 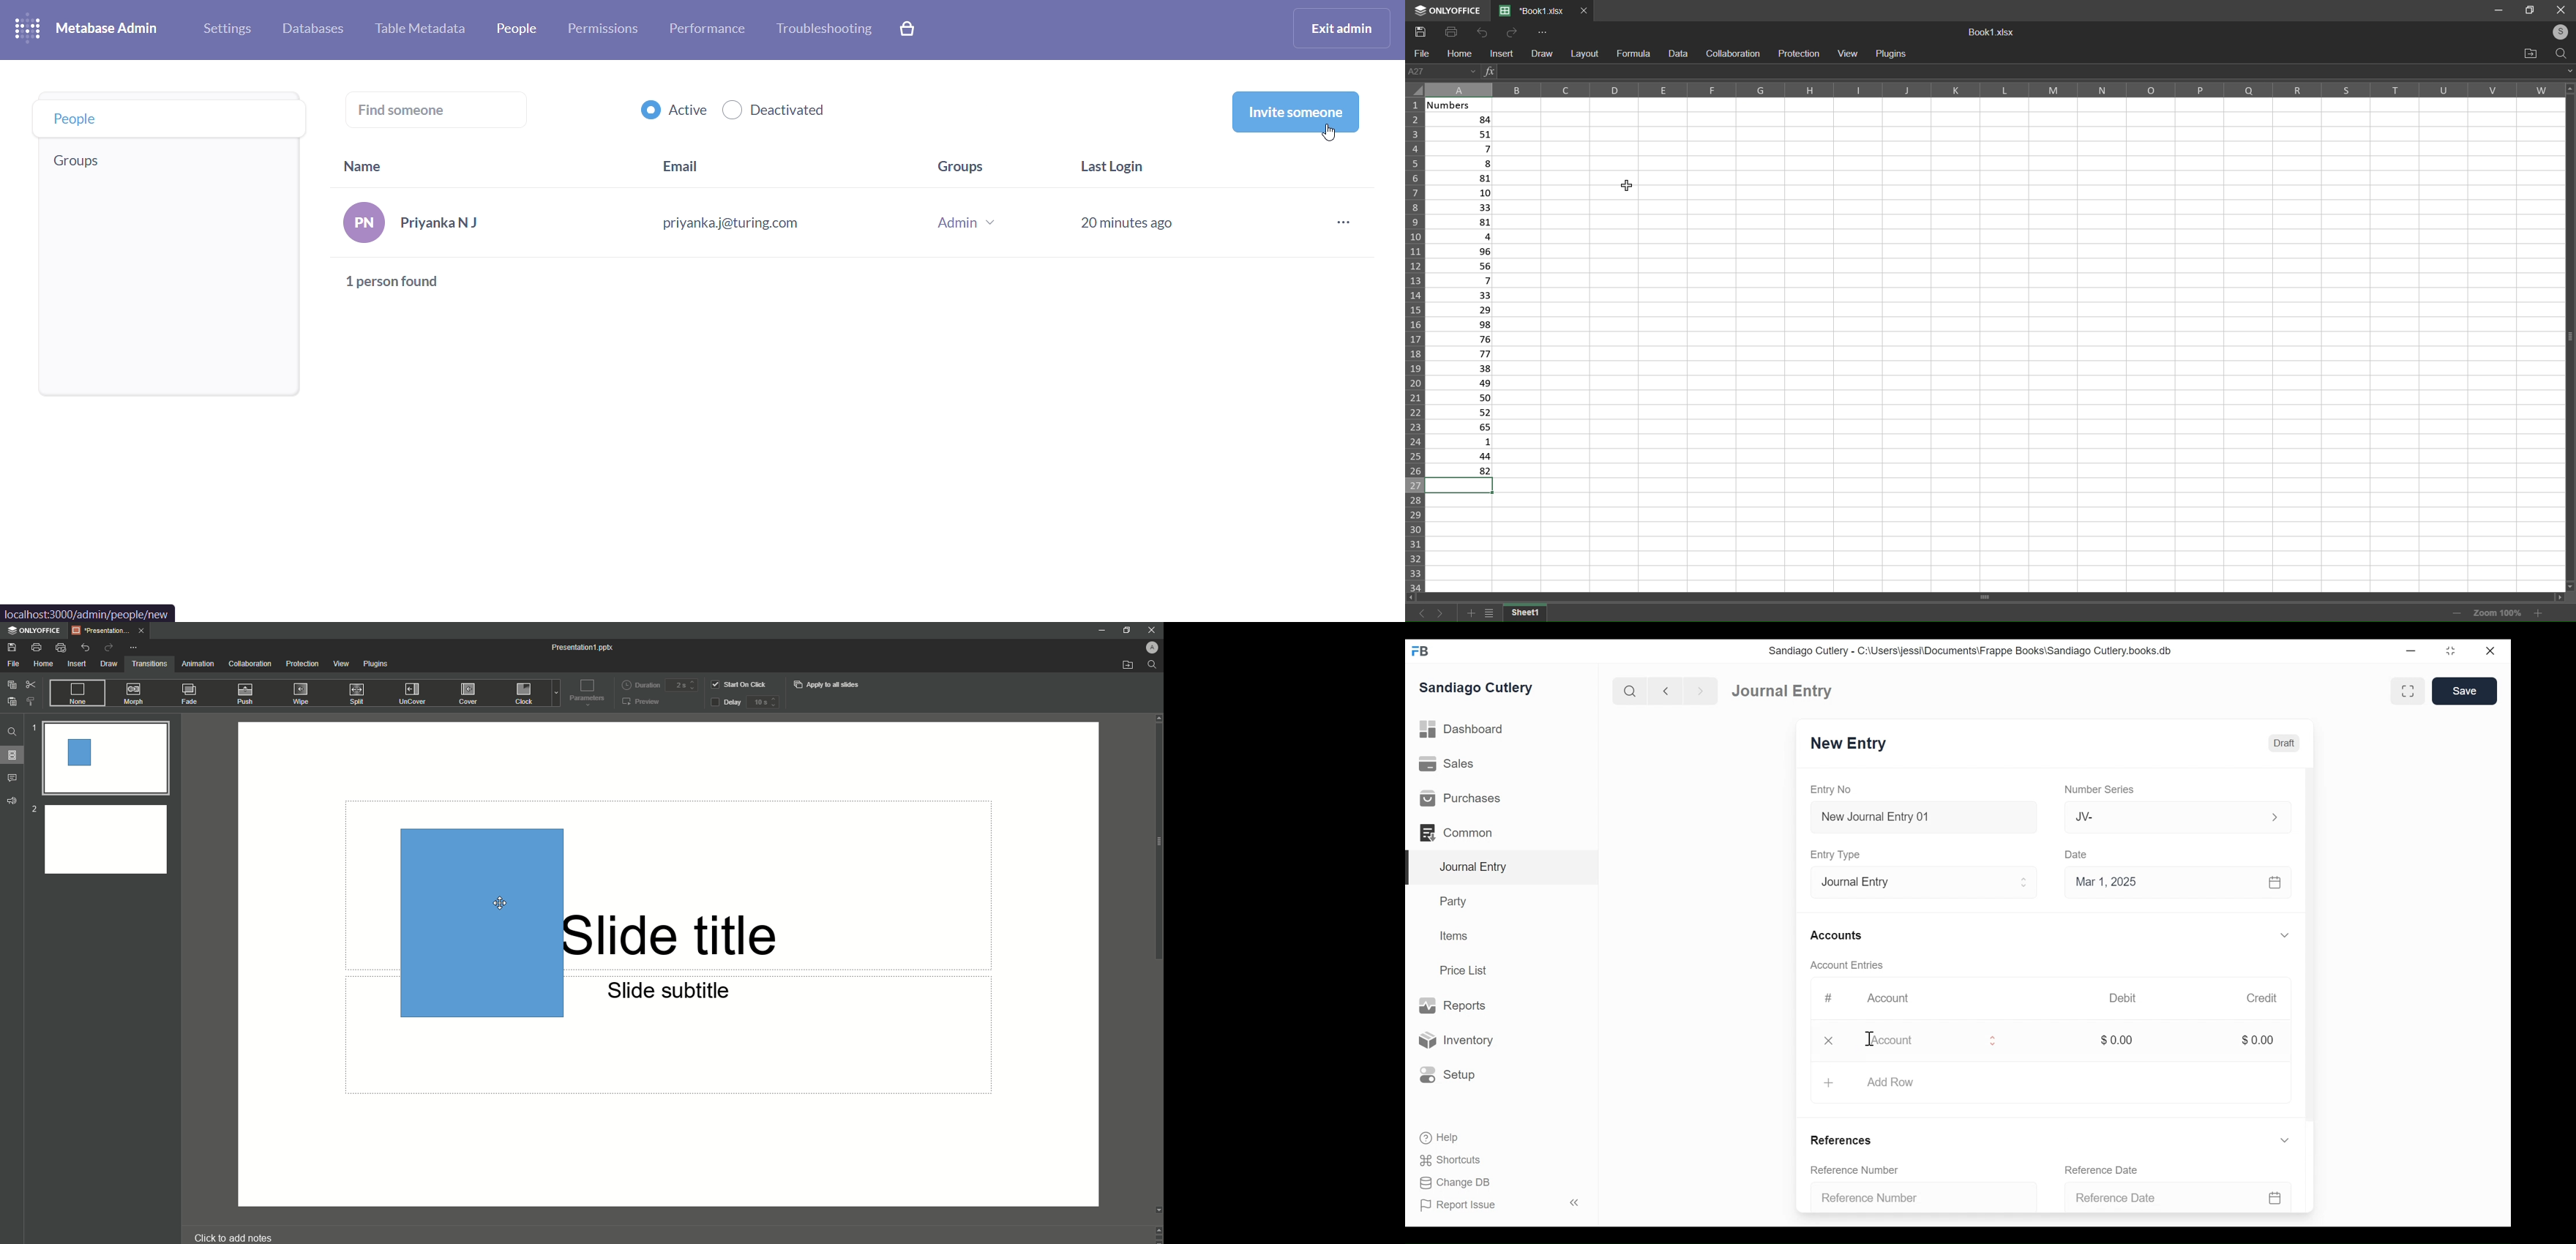 I want to click on Plugins, so click(x=1895, y=54).